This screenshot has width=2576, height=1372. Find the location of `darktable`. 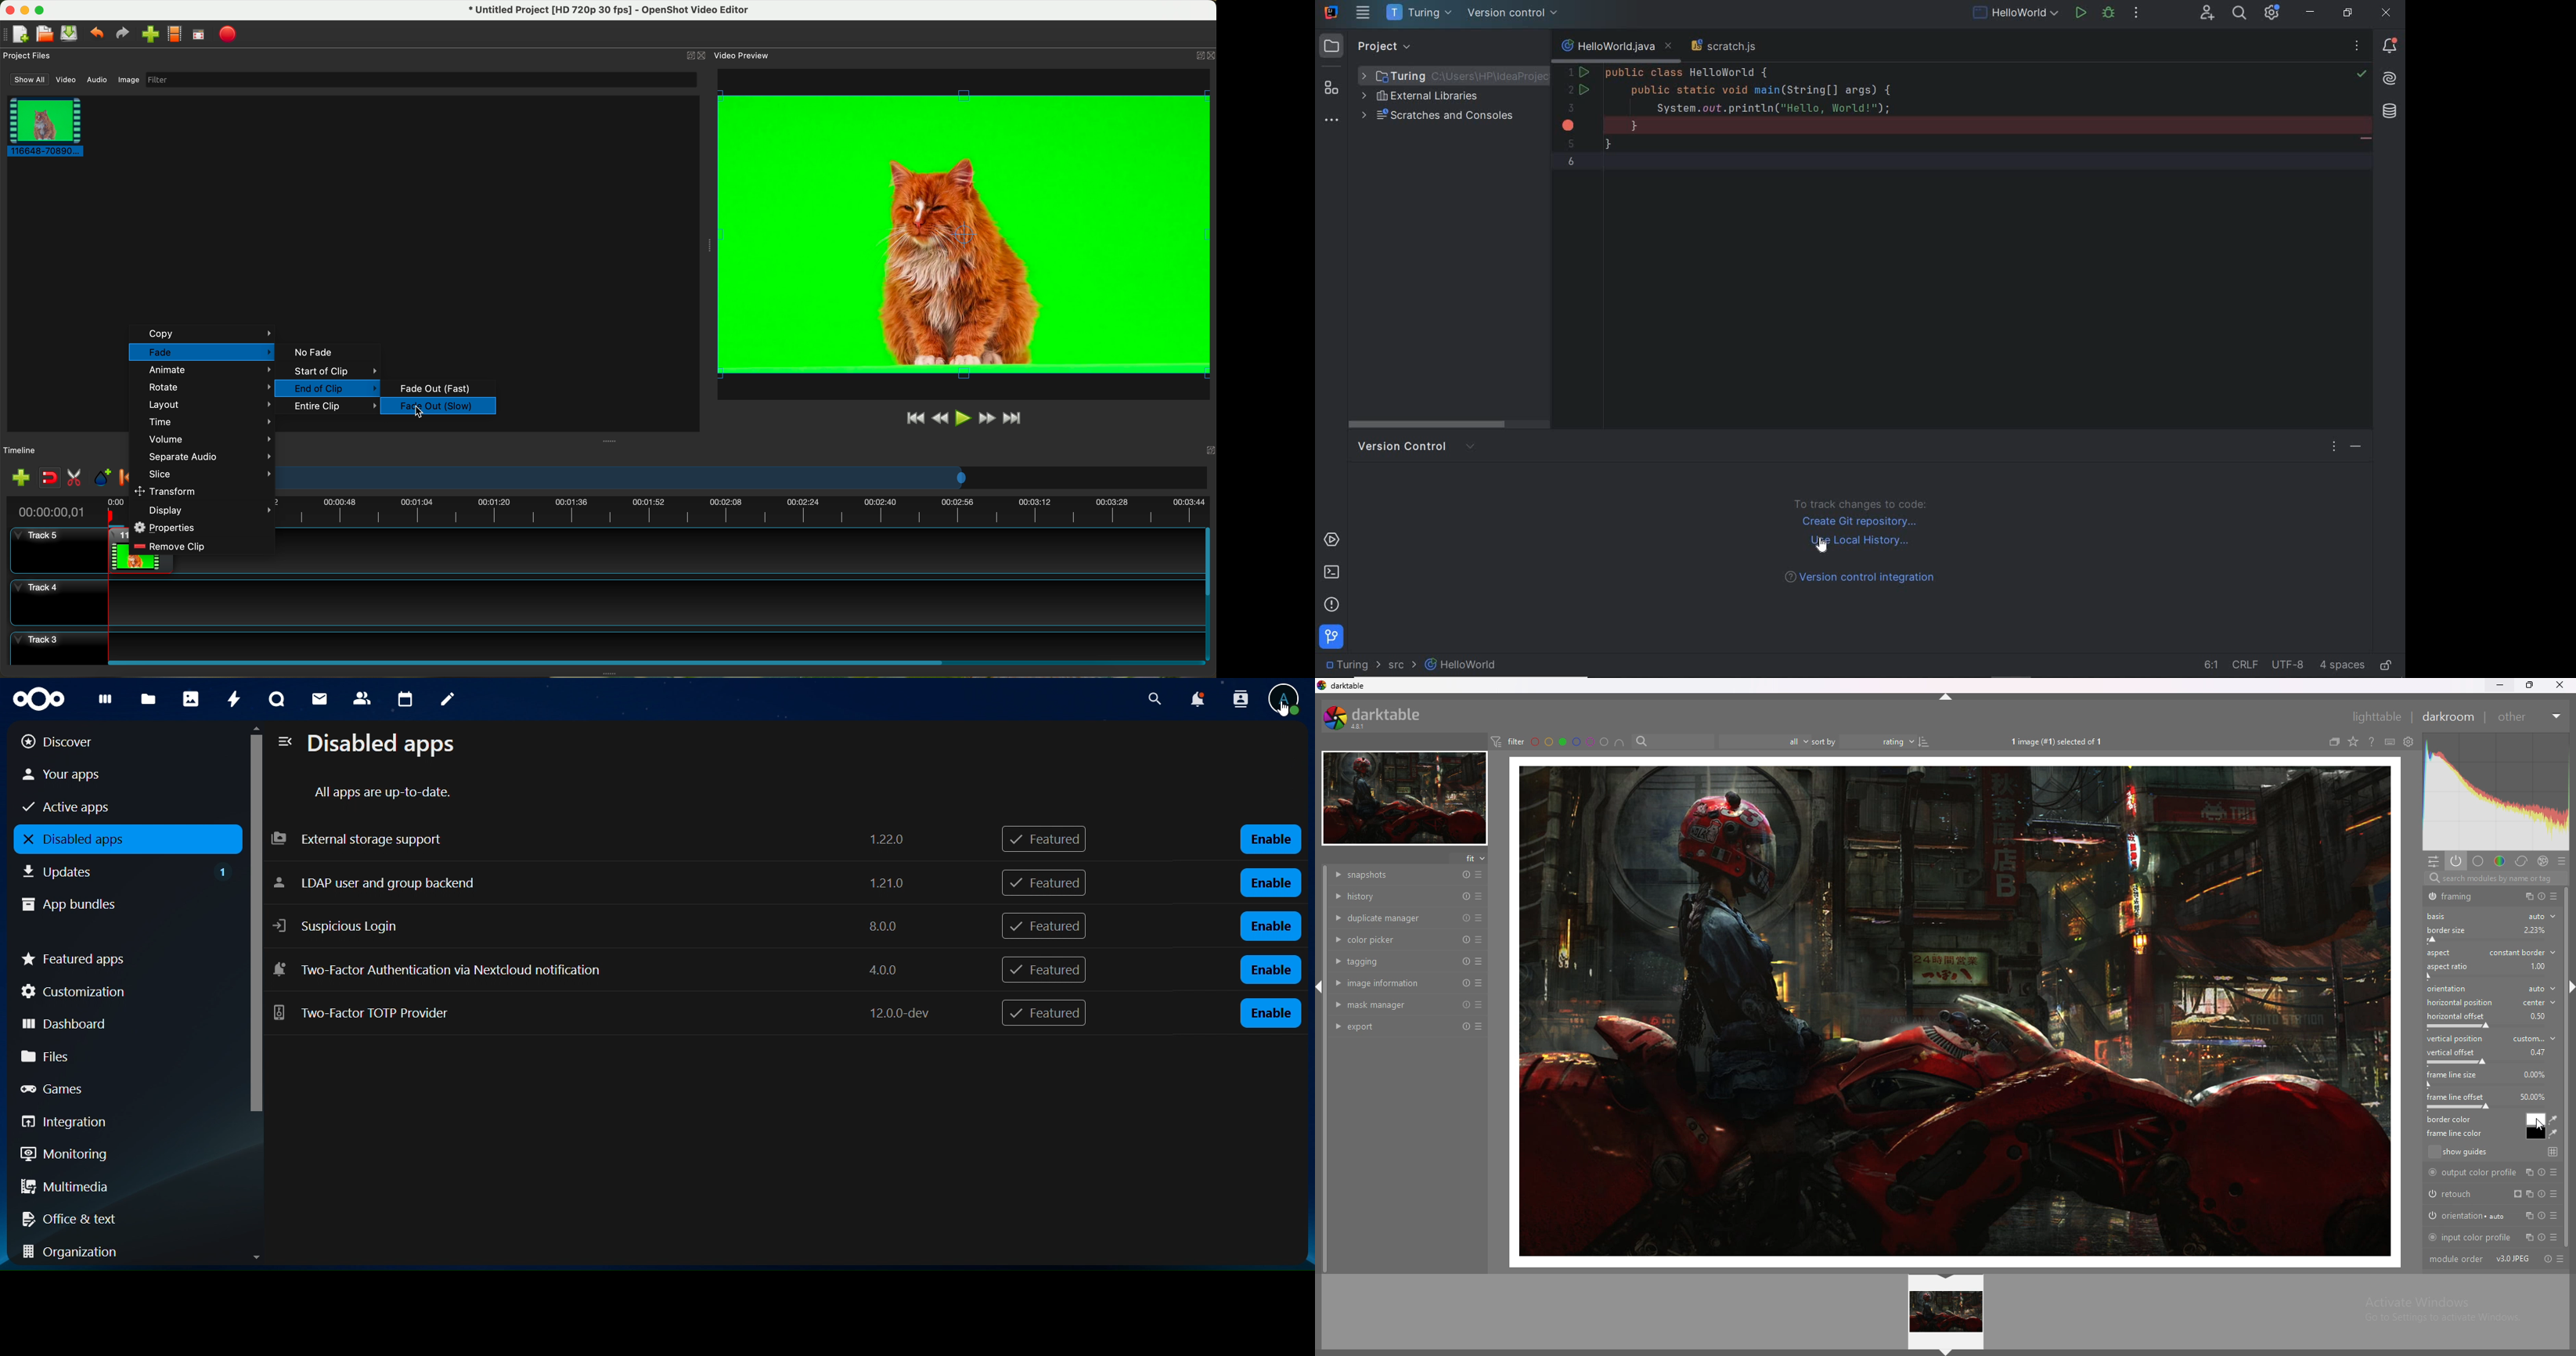

darktable is located at coordinates (1377, 717).